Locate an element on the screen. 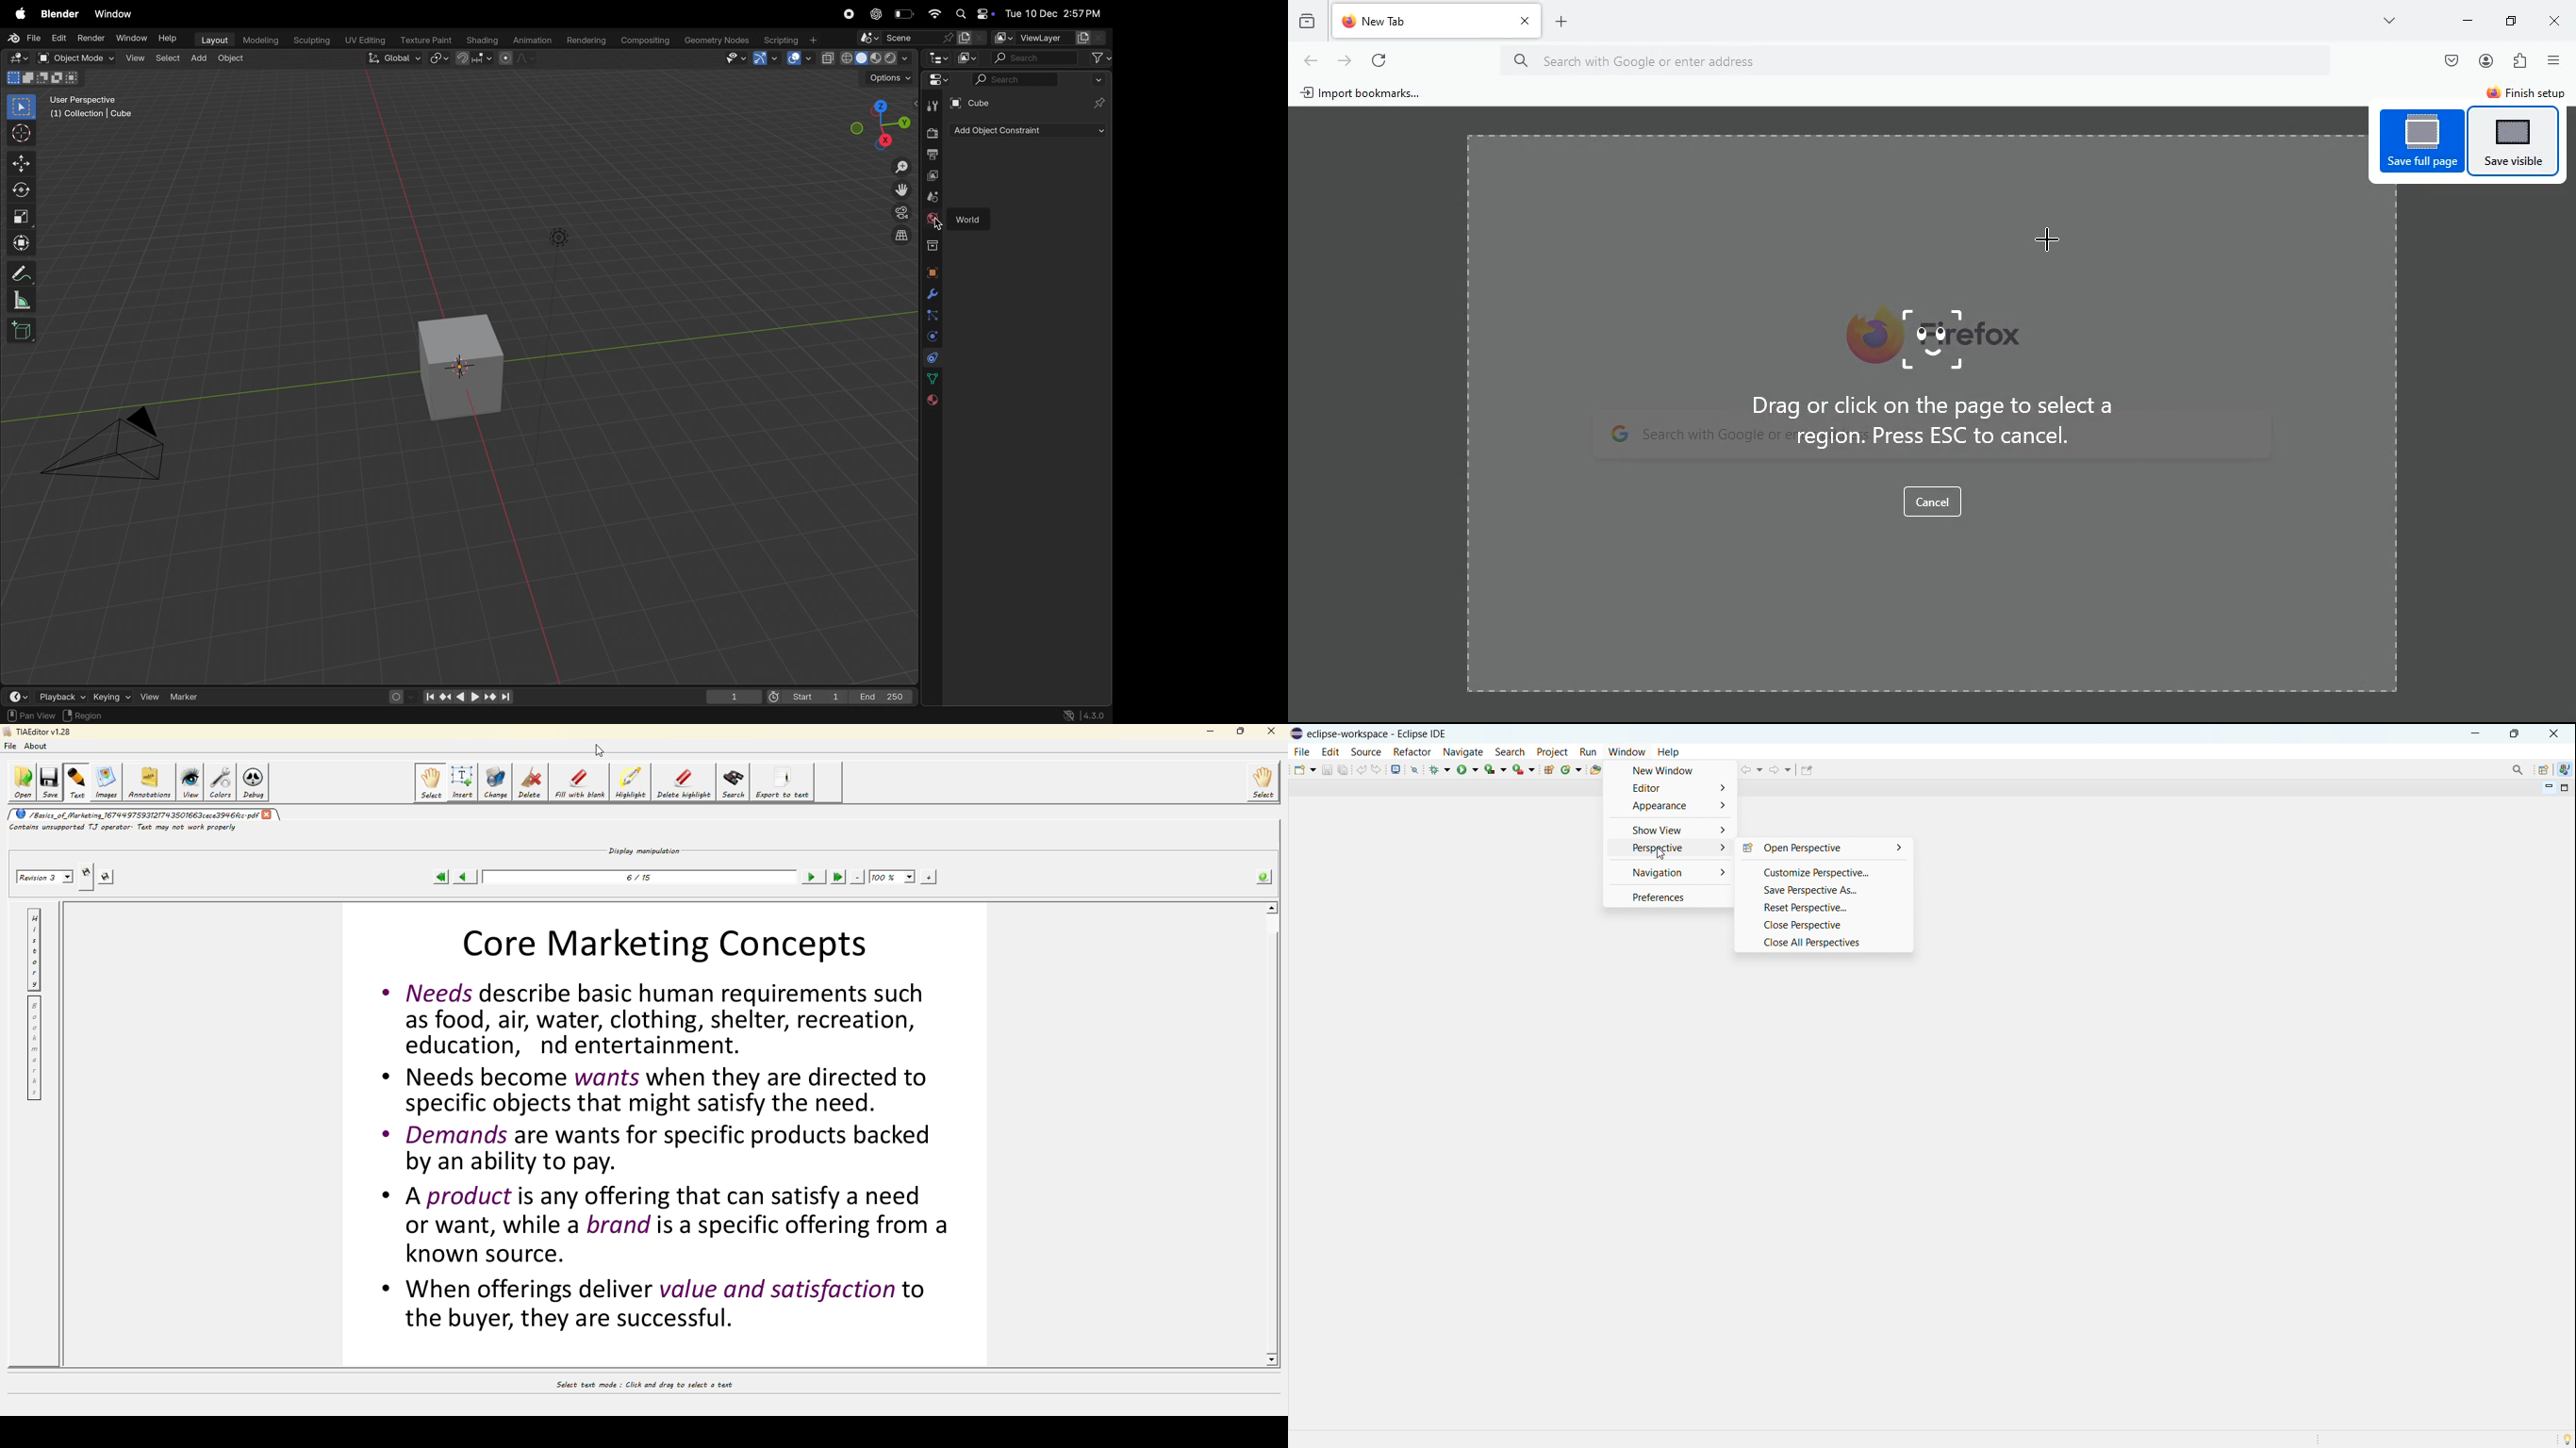 The width and height of the screenshot is (2576, 1456). cursor is located at coordinates (22, 133).